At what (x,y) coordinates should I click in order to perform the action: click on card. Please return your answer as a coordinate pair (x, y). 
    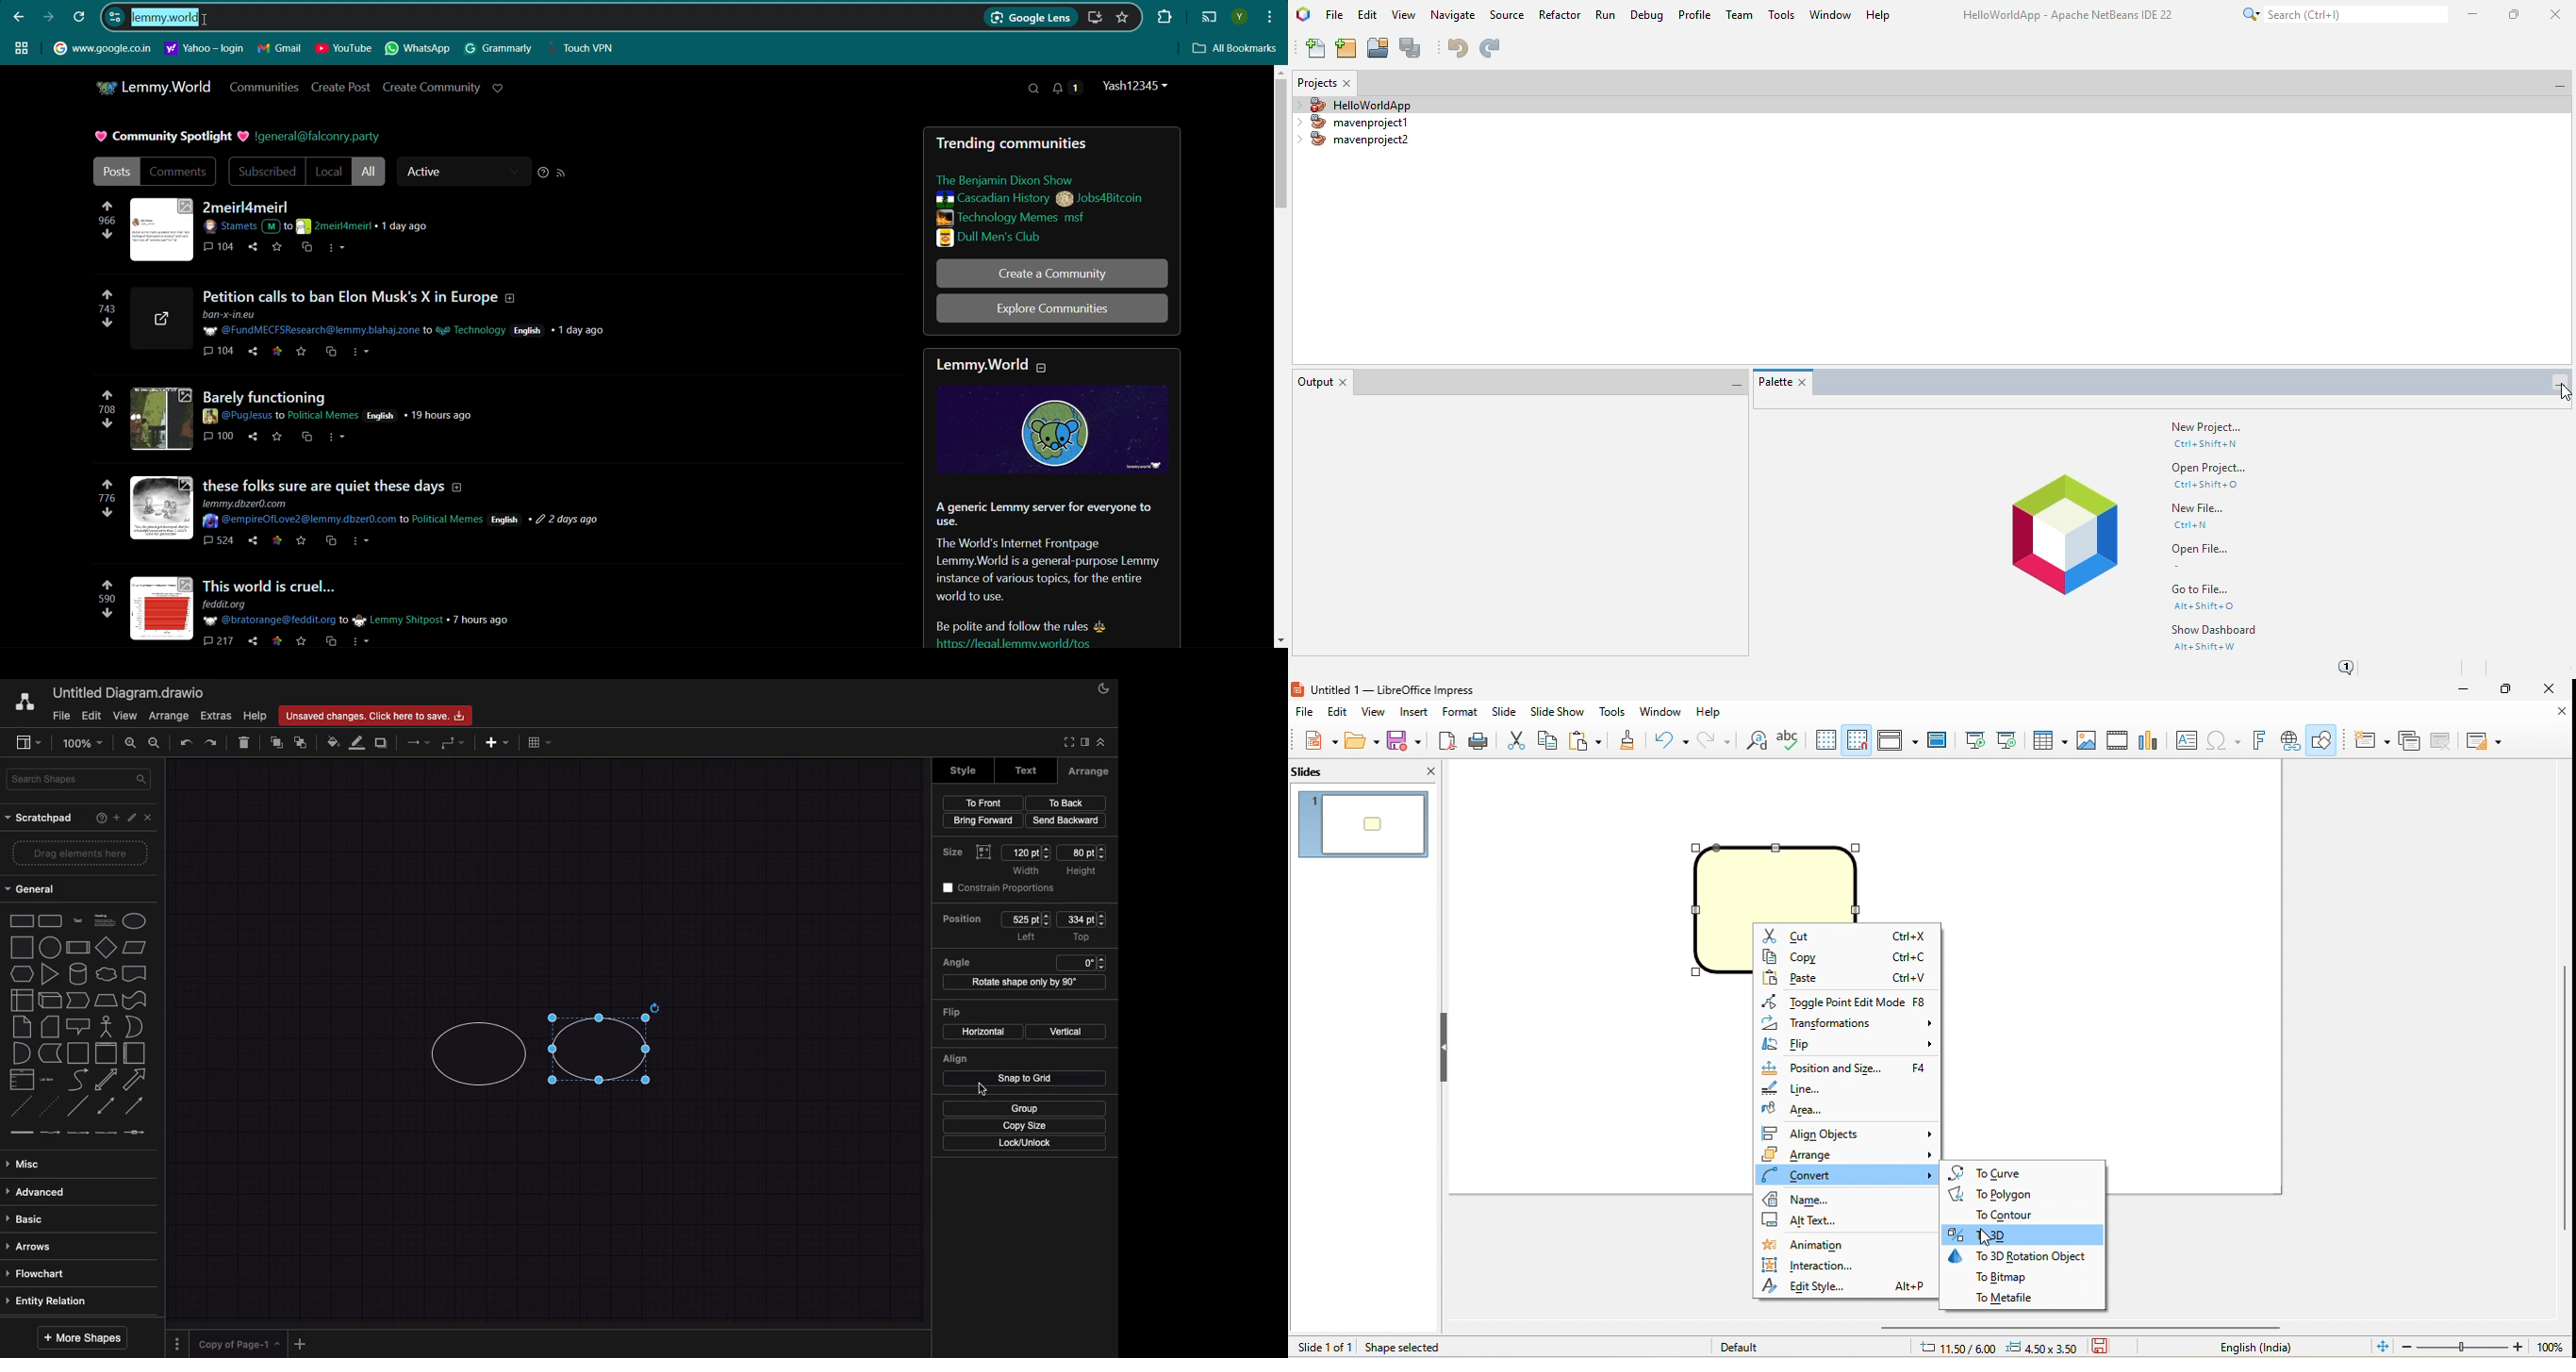
    Looking at the image, I should click on (50, 1027).